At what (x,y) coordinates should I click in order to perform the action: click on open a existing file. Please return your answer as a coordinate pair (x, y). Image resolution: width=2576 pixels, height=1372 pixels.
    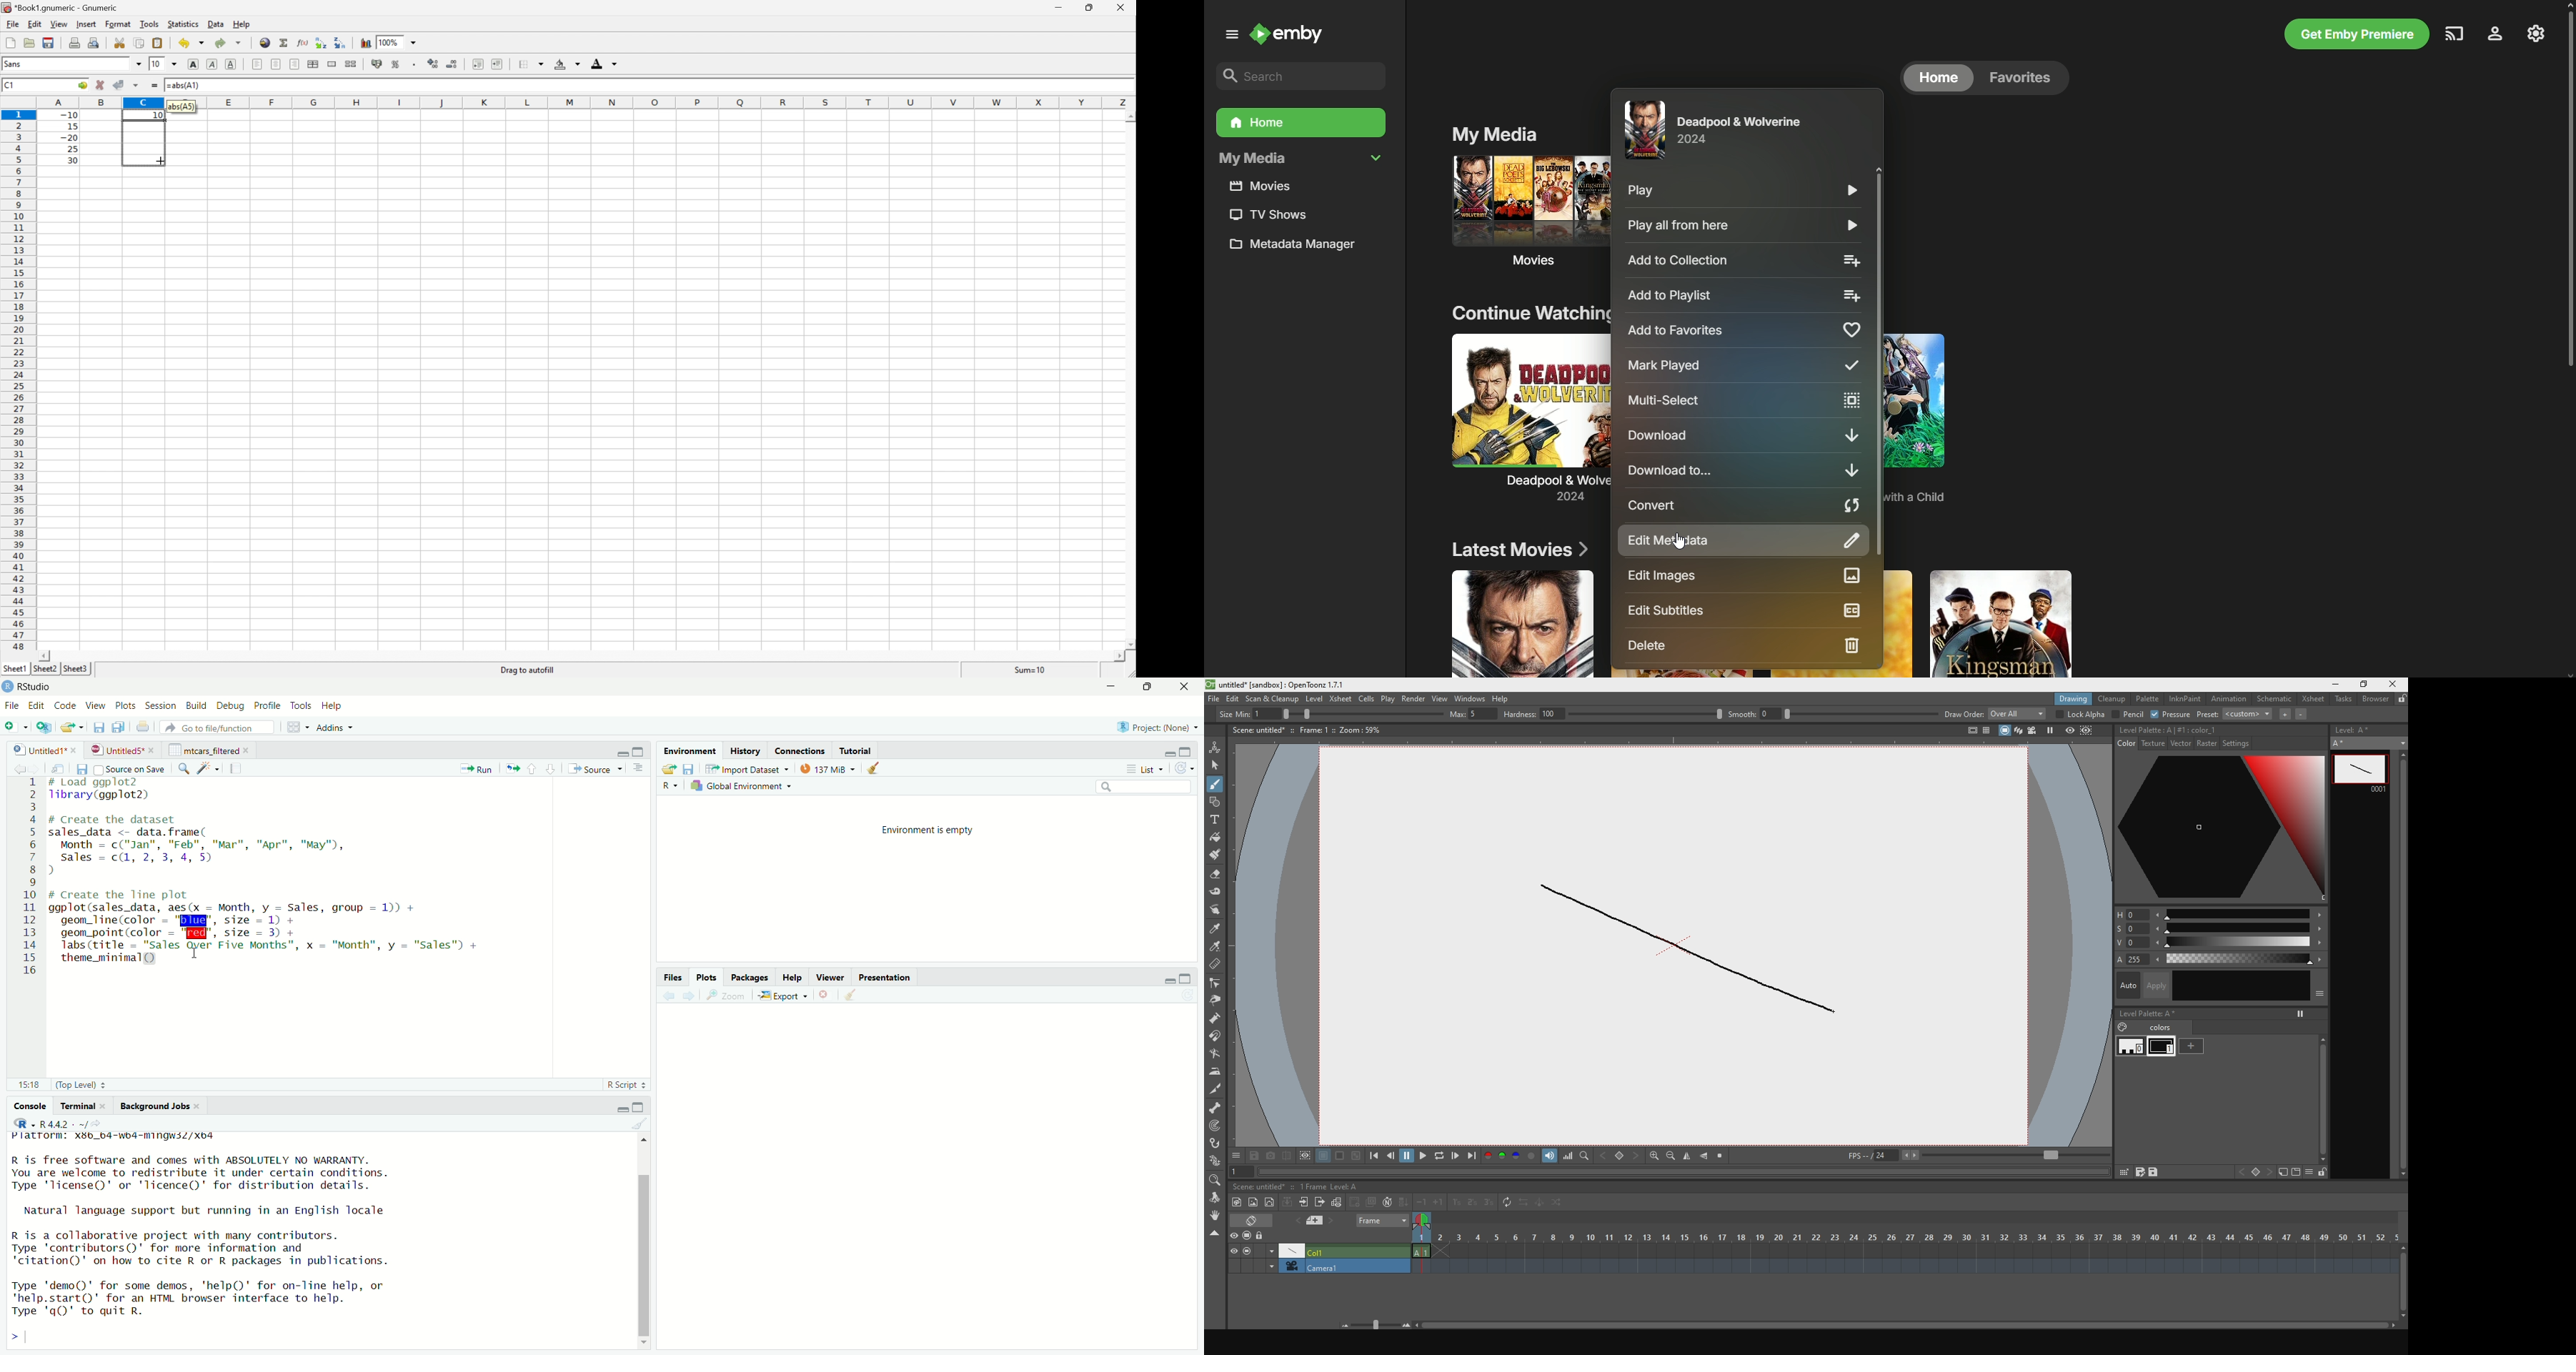
    Looking at the image, I should click on (70, 728).